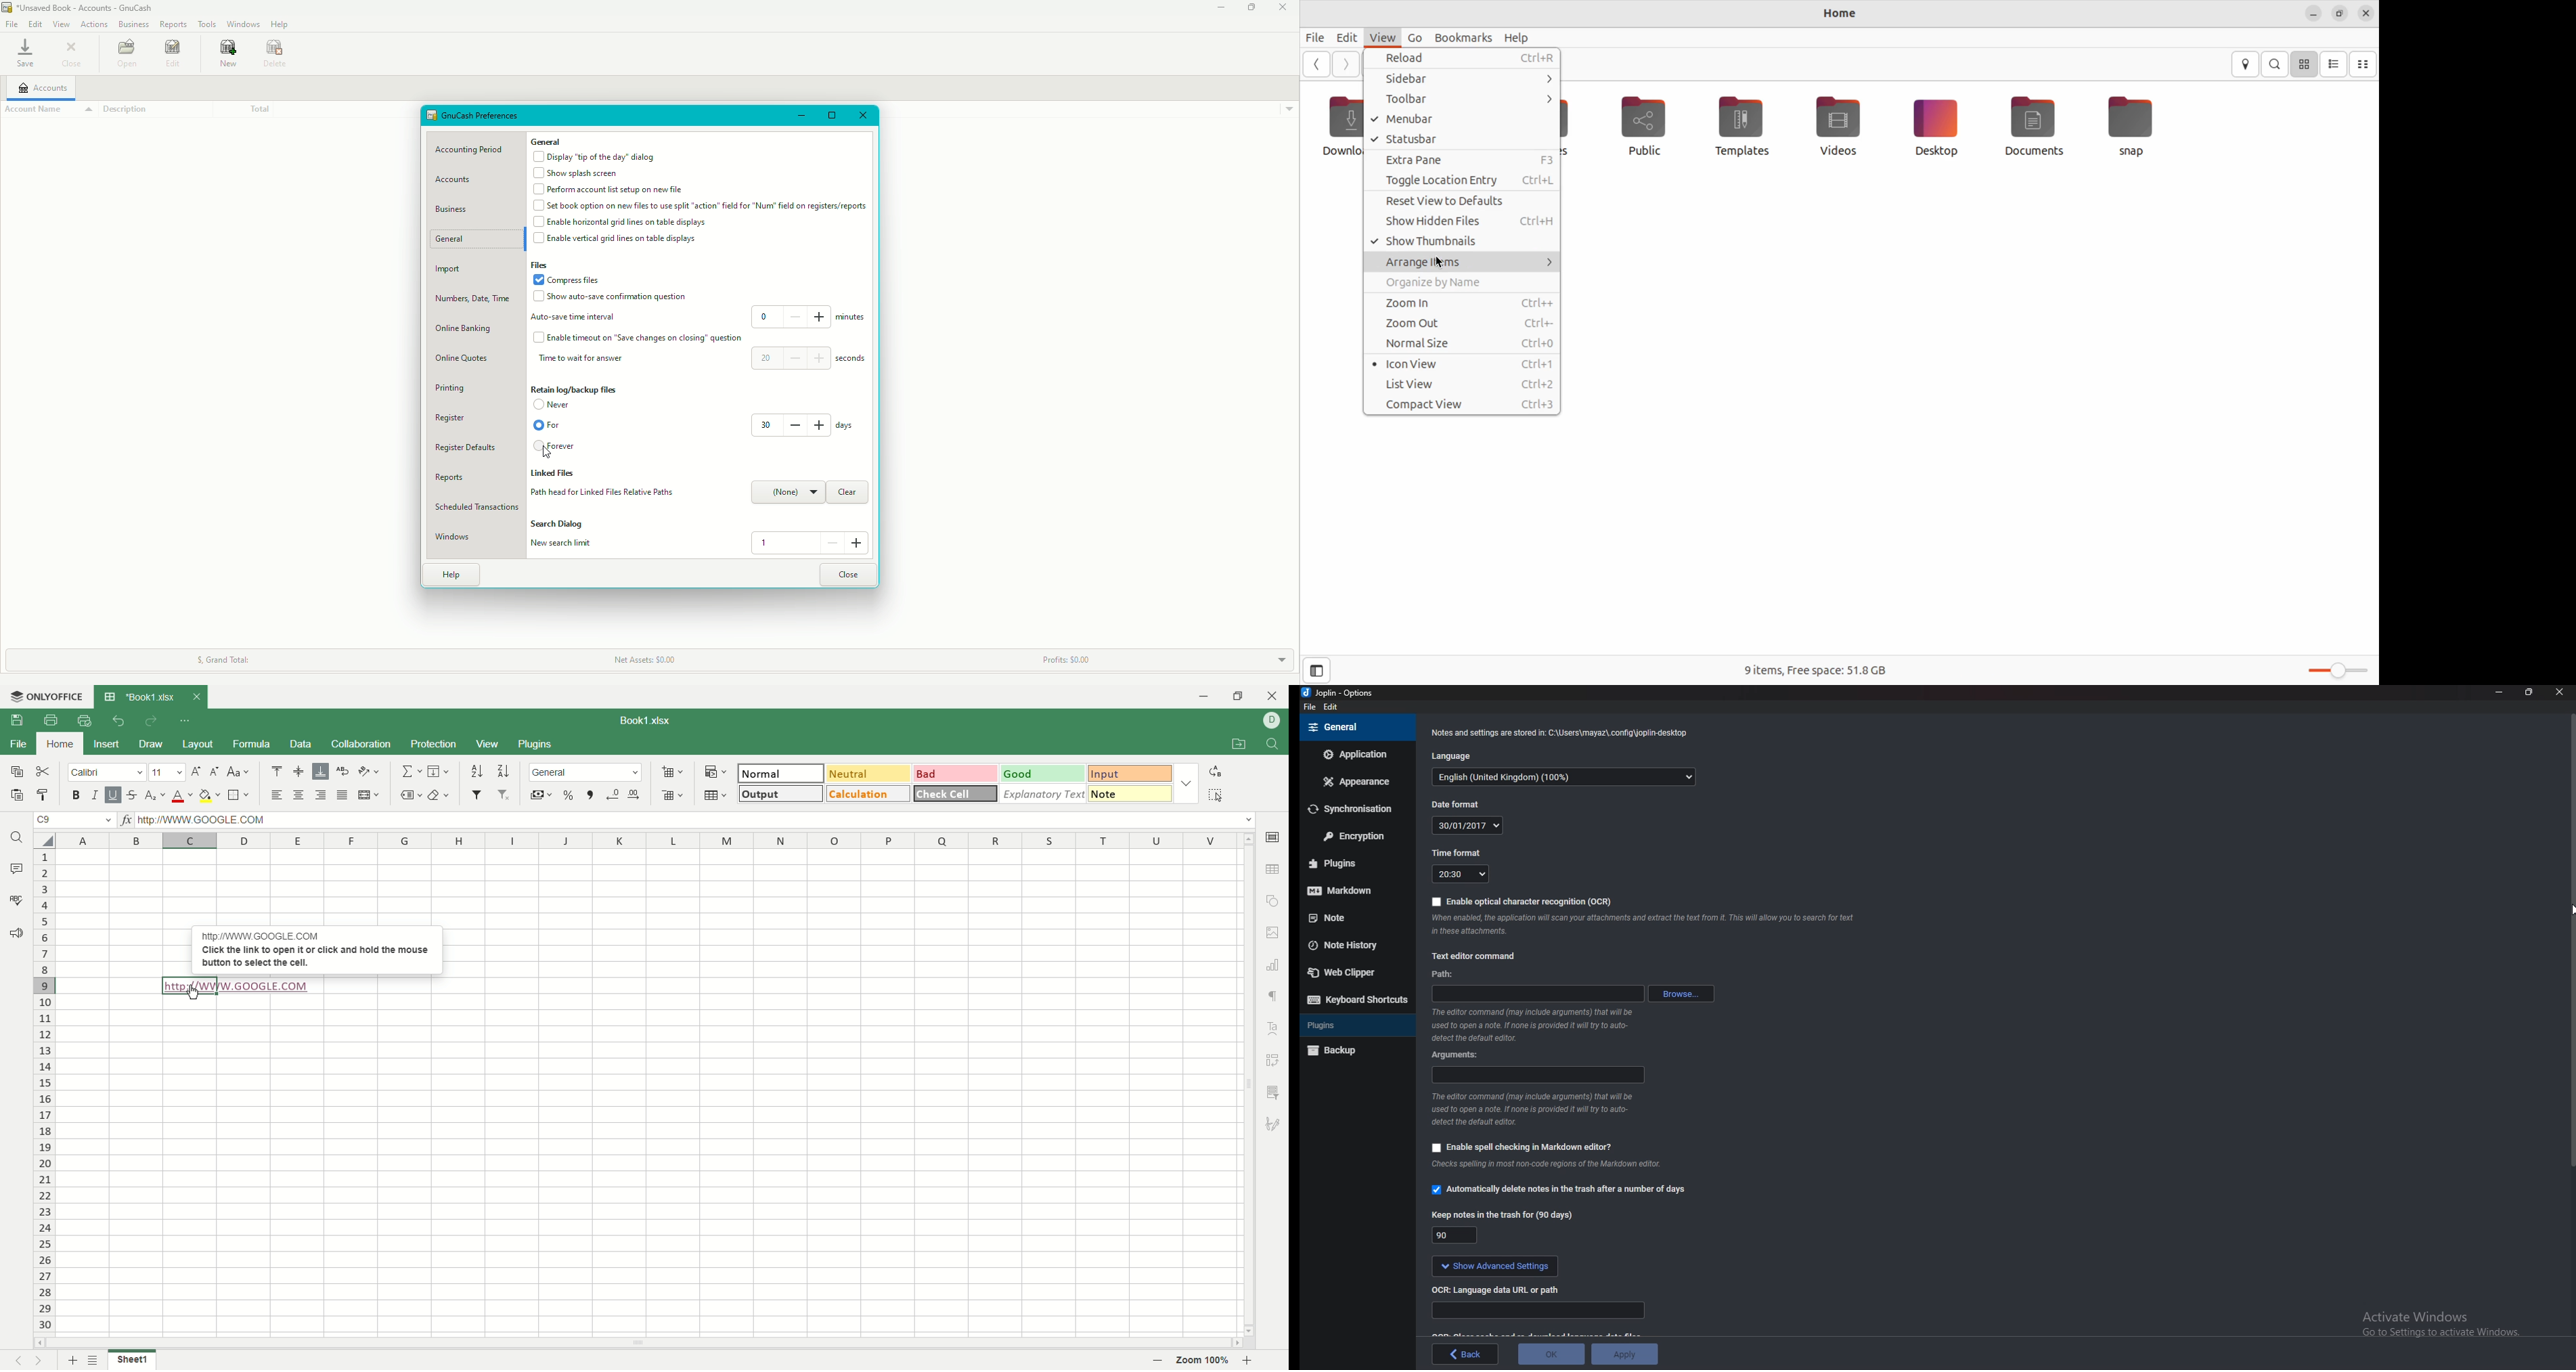 This screenshot has height=1372, width=2576. Describe the element at coordinates (19, 747) in the screenshot. I see `file` at that location.